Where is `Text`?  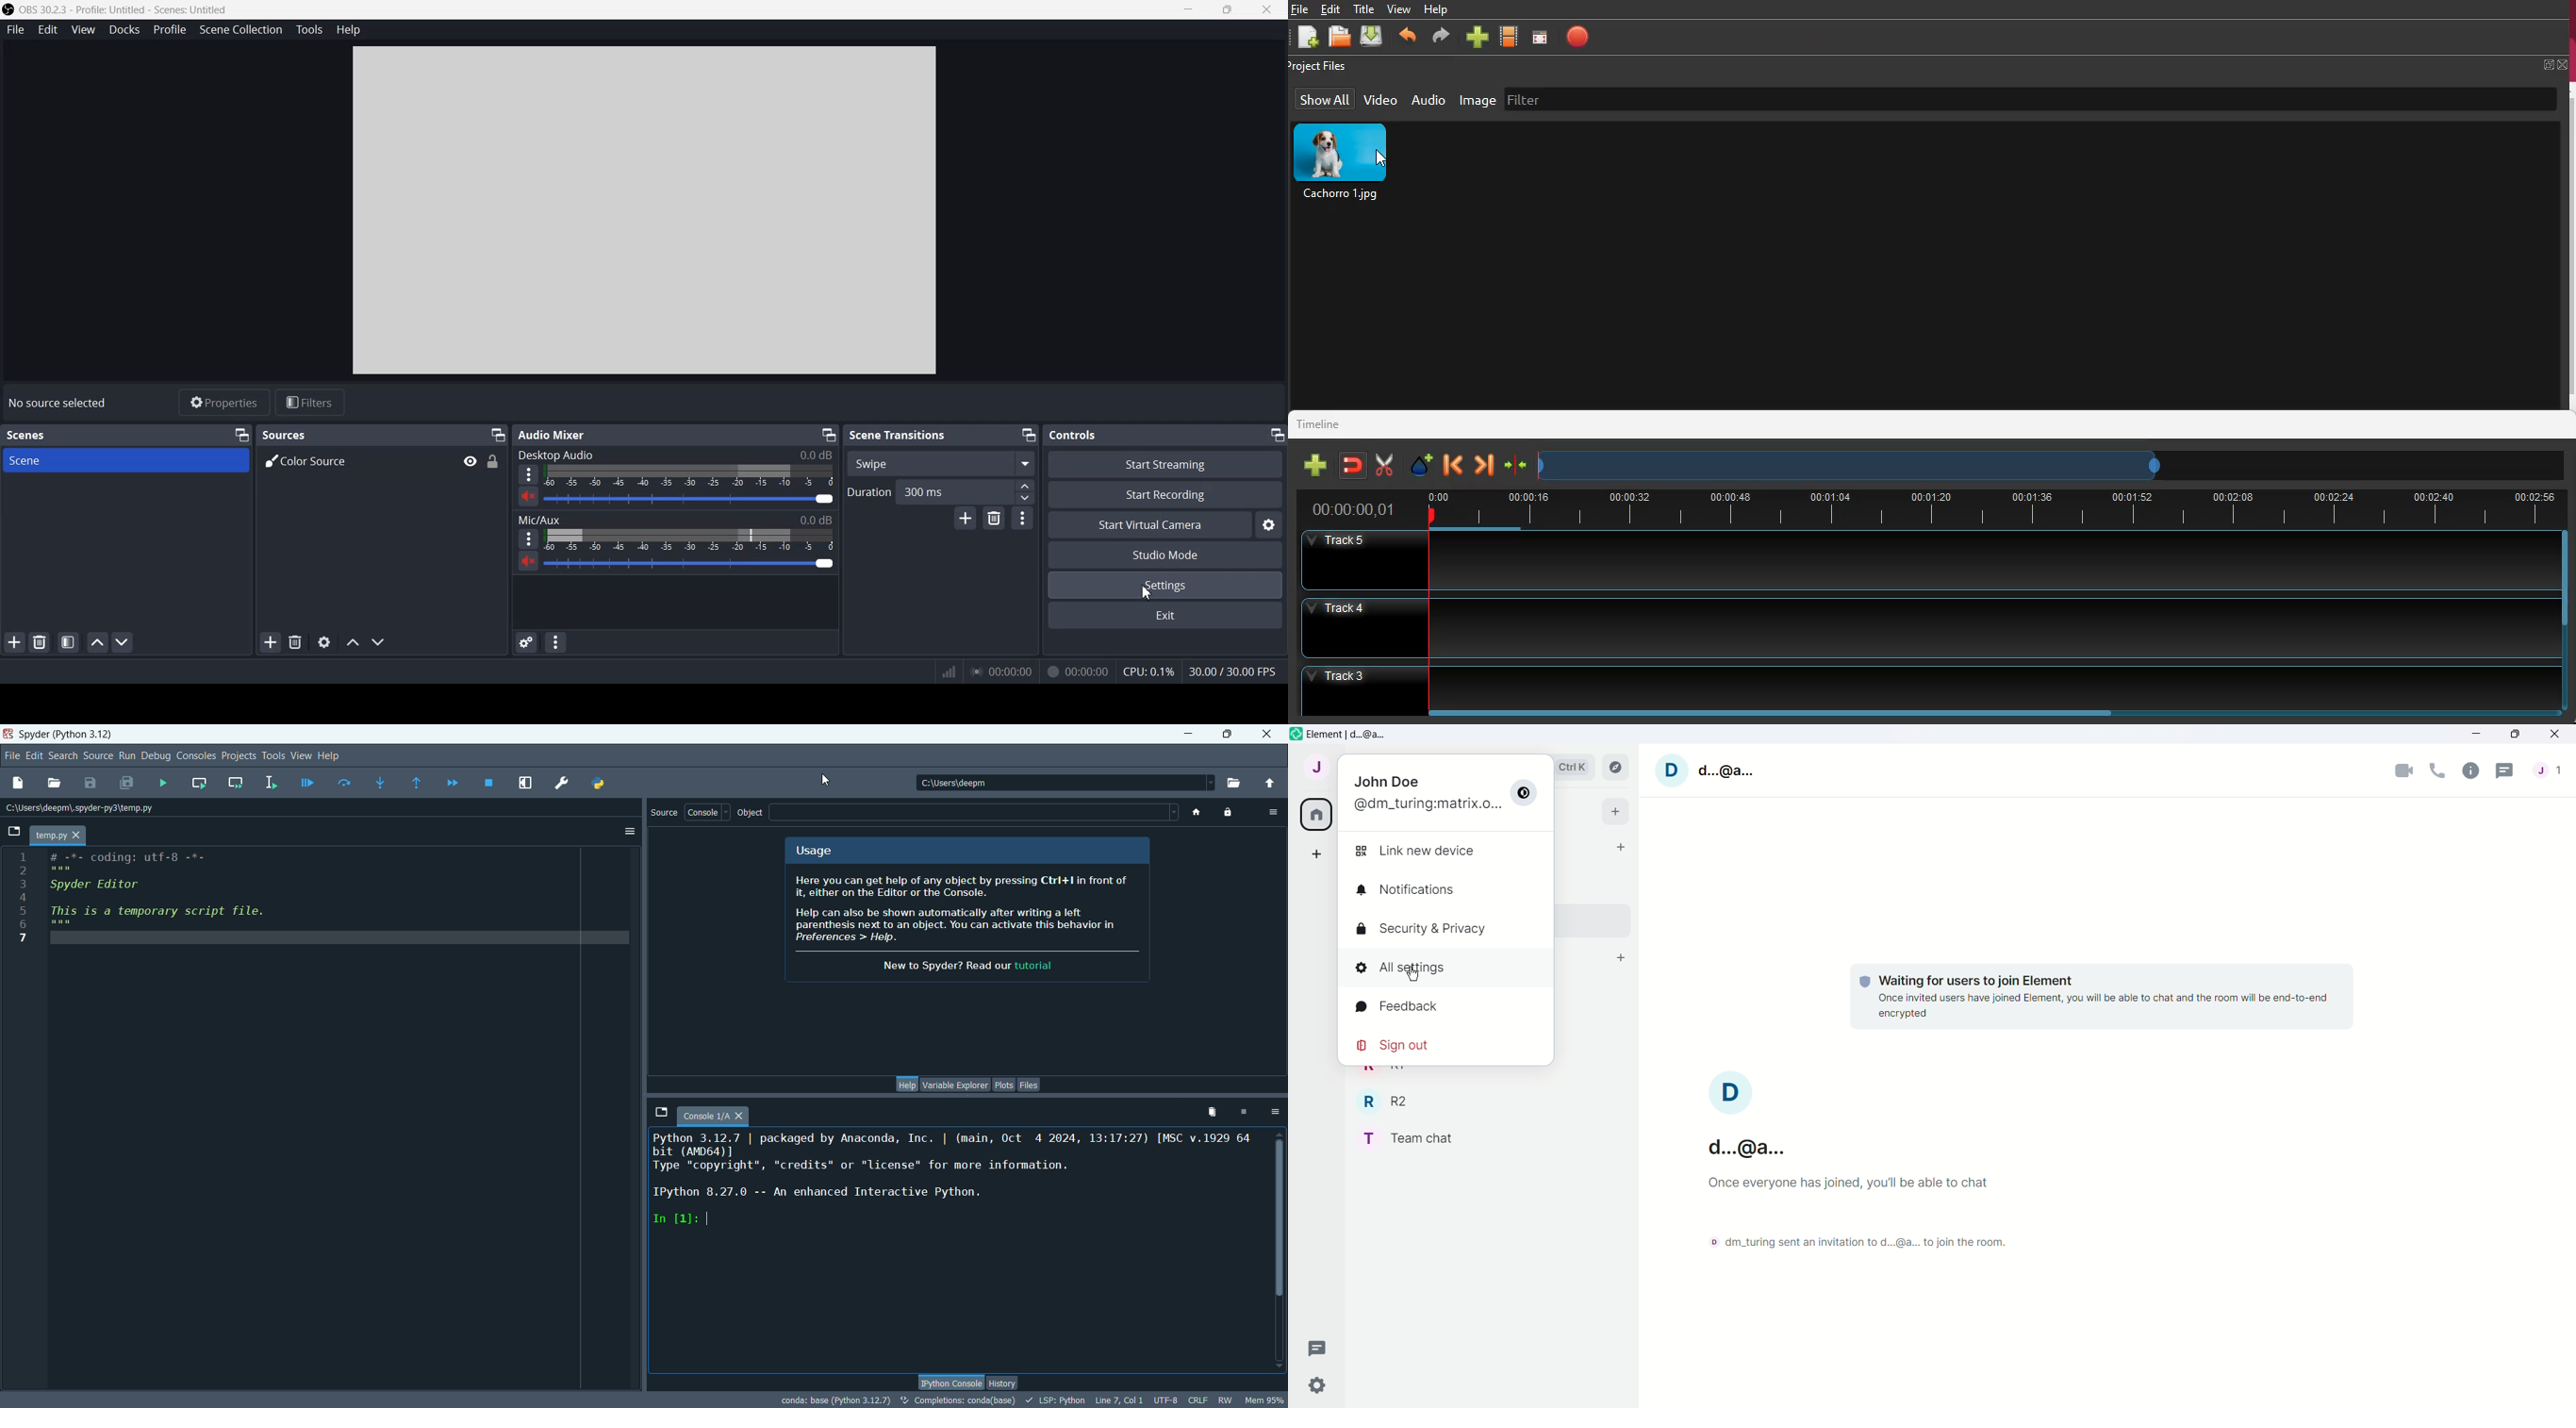
Text is located at coordinates (28, 435).